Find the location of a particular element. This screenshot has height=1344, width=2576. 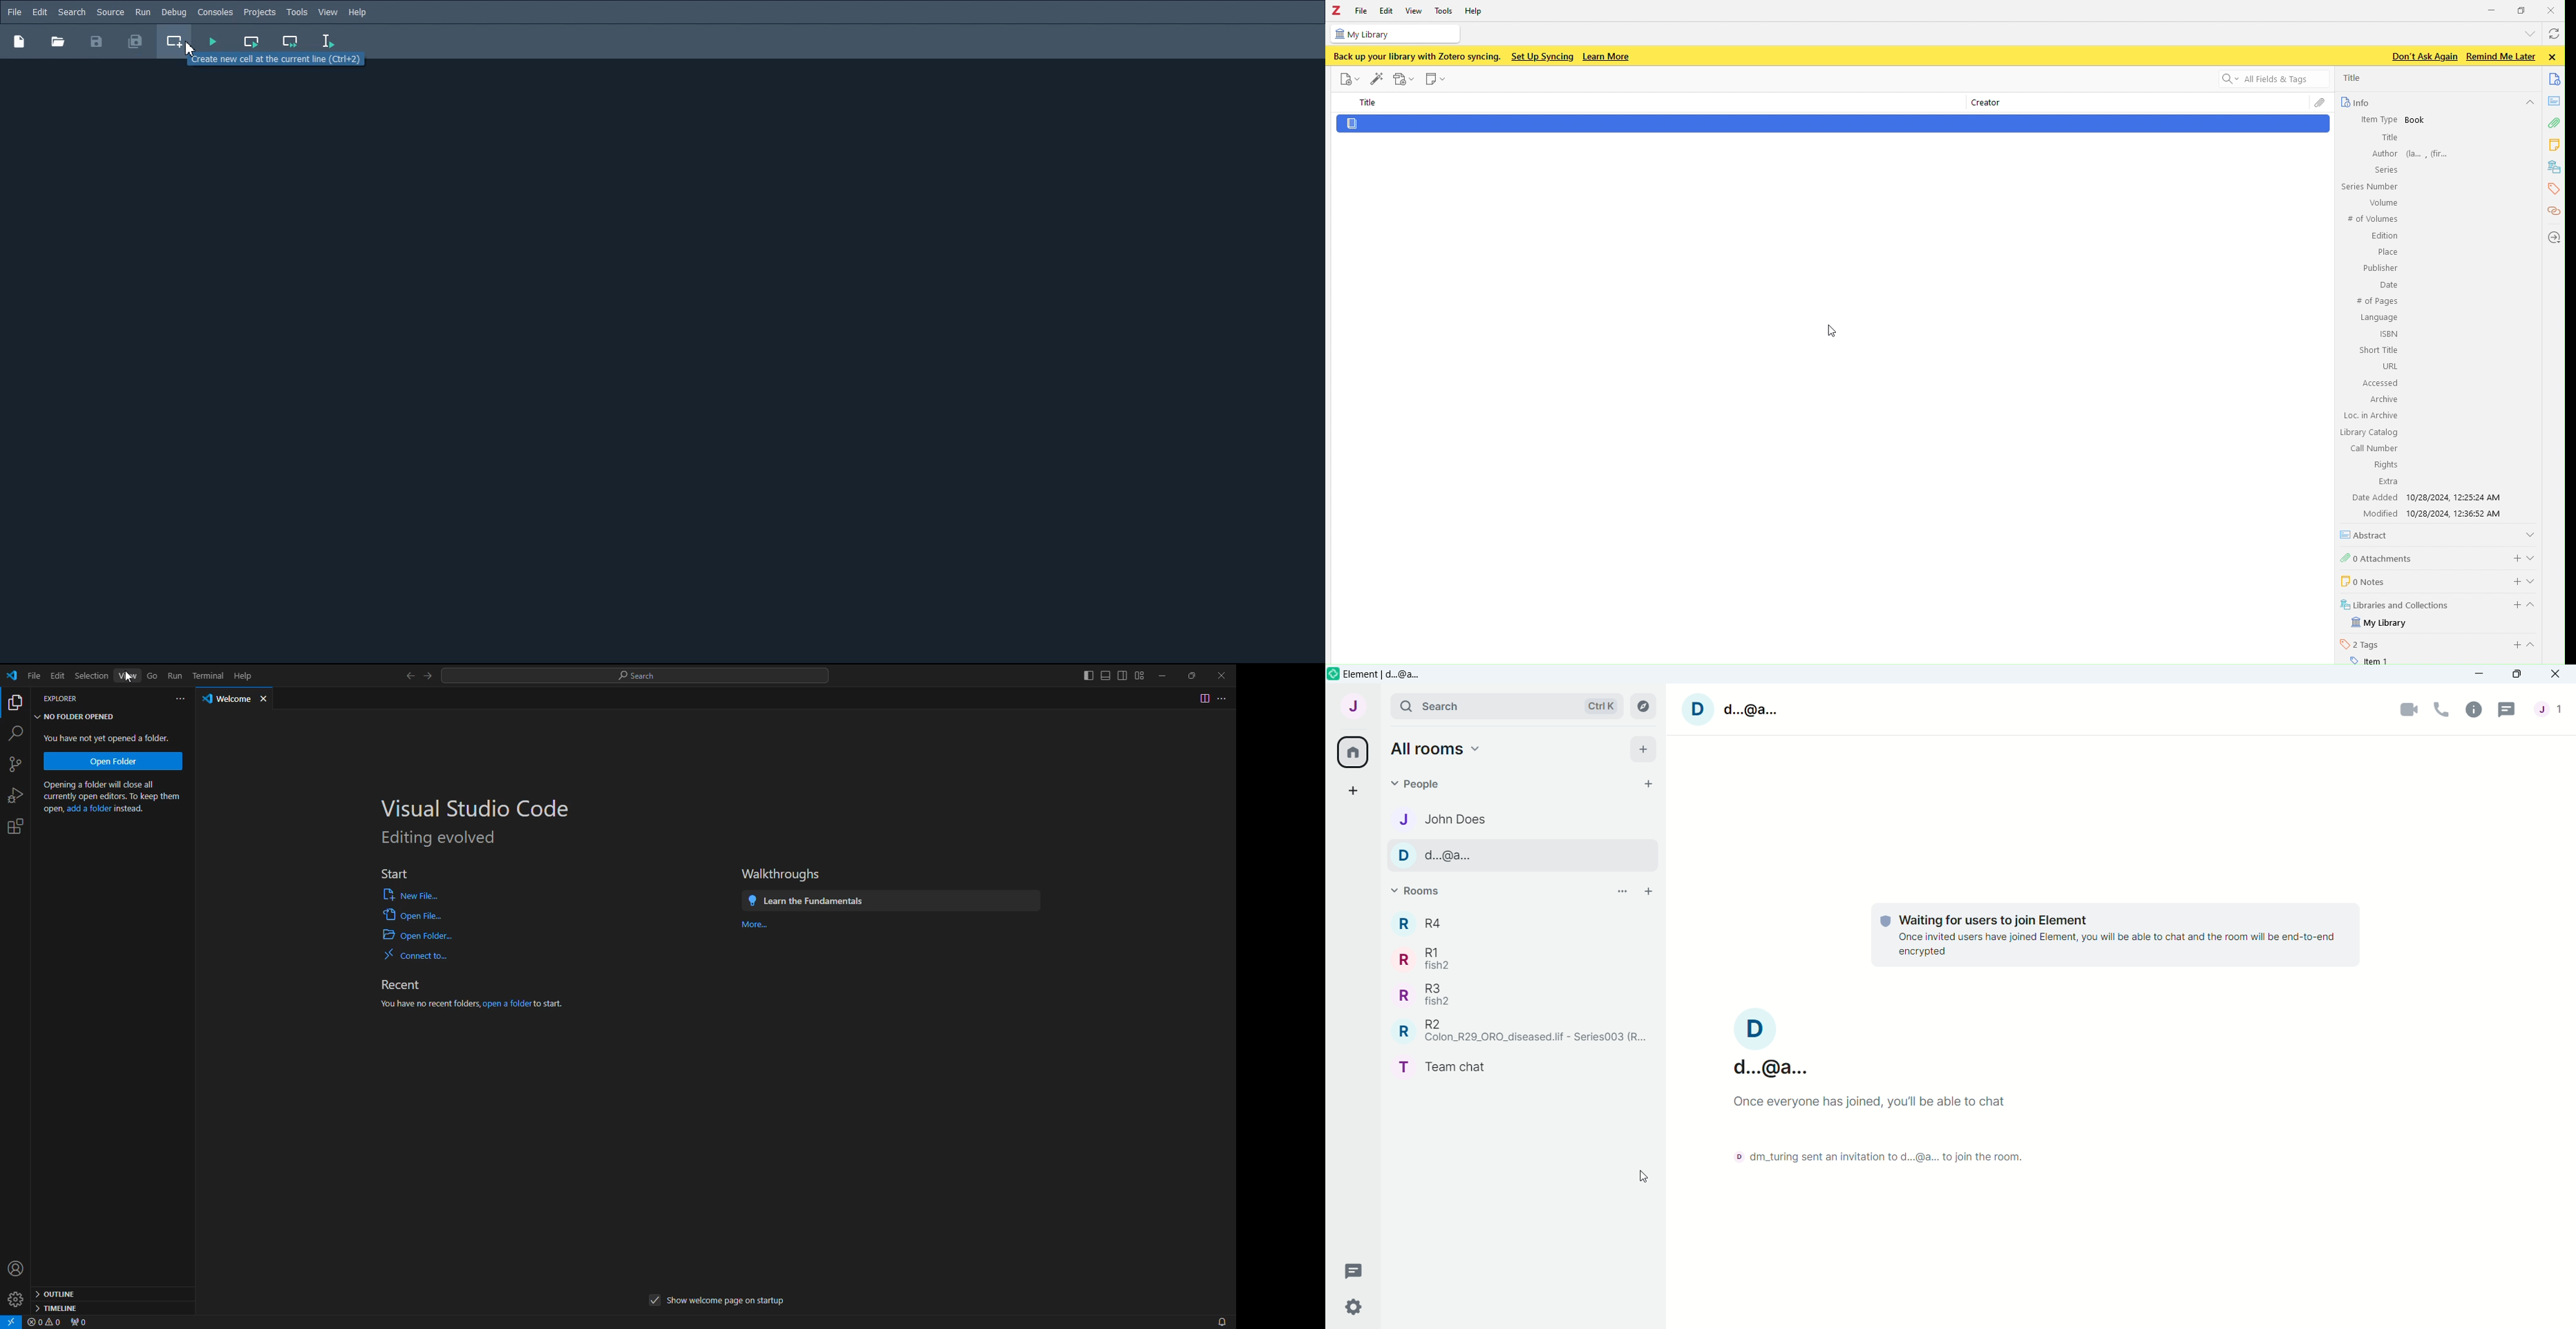

Language is located at coordinates (2379, 318).